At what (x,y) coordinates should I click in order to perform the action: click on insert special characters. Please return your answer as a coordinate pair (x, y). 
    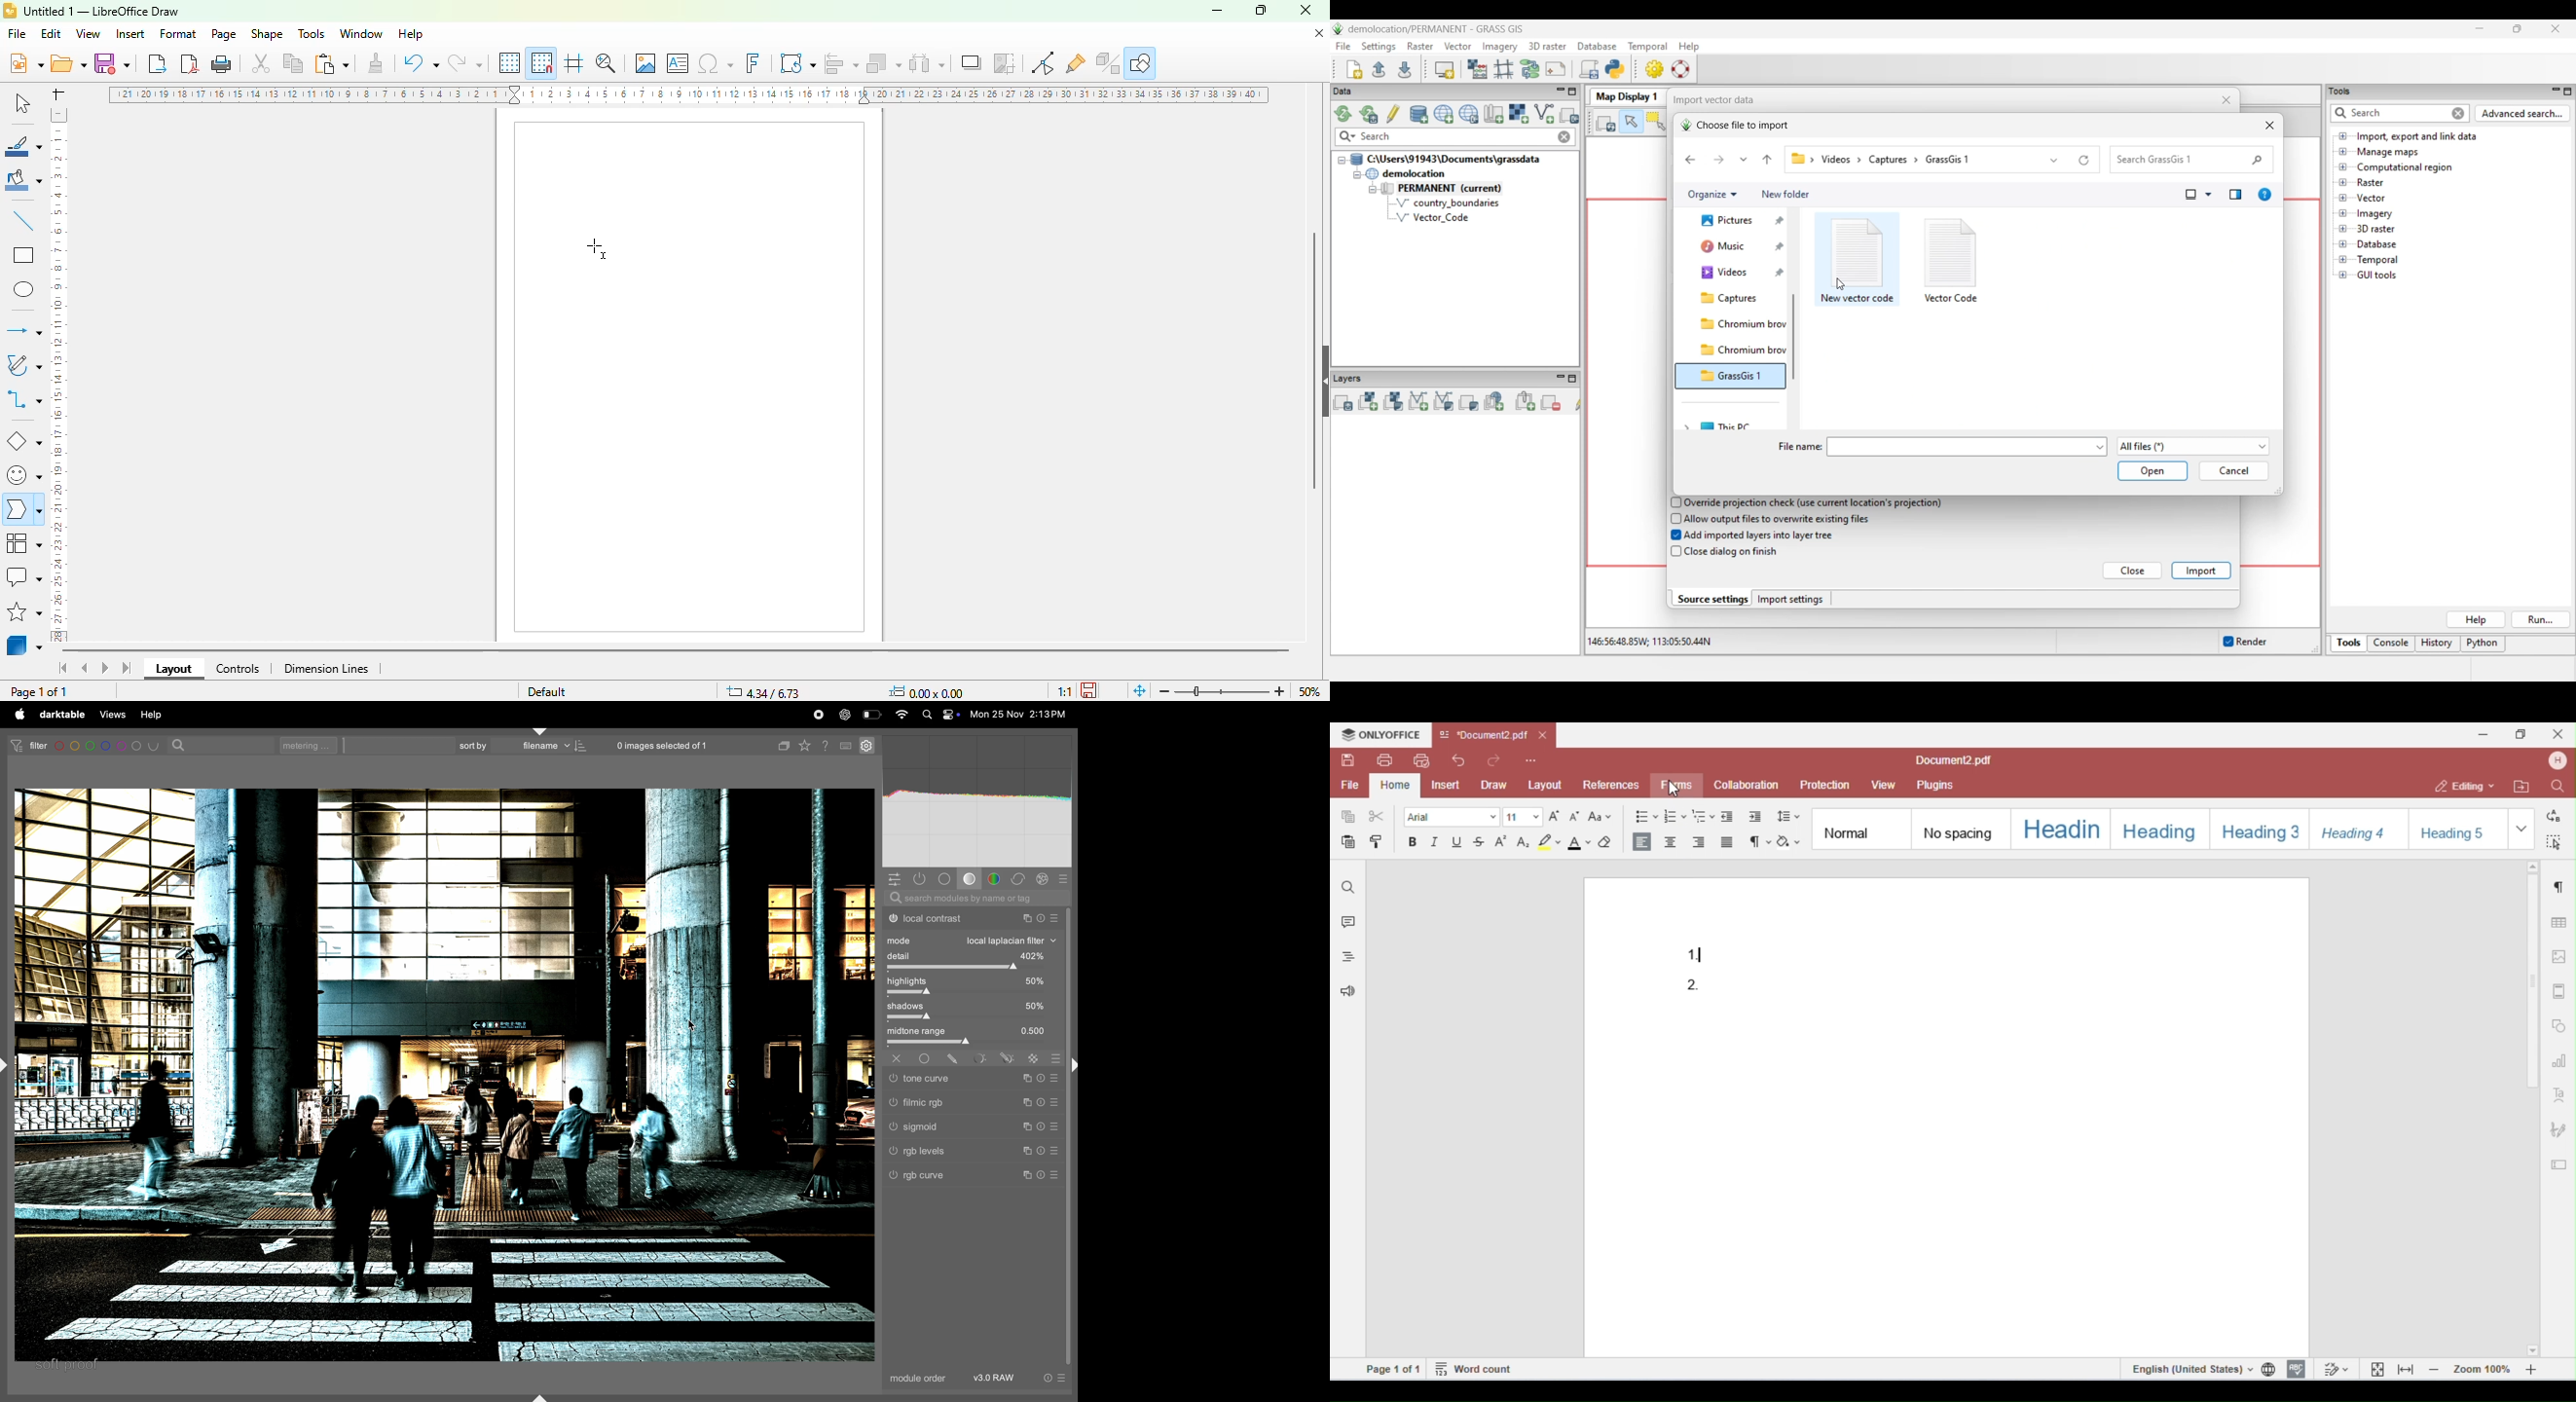
    Looking at the image, I should click on (716, 63).